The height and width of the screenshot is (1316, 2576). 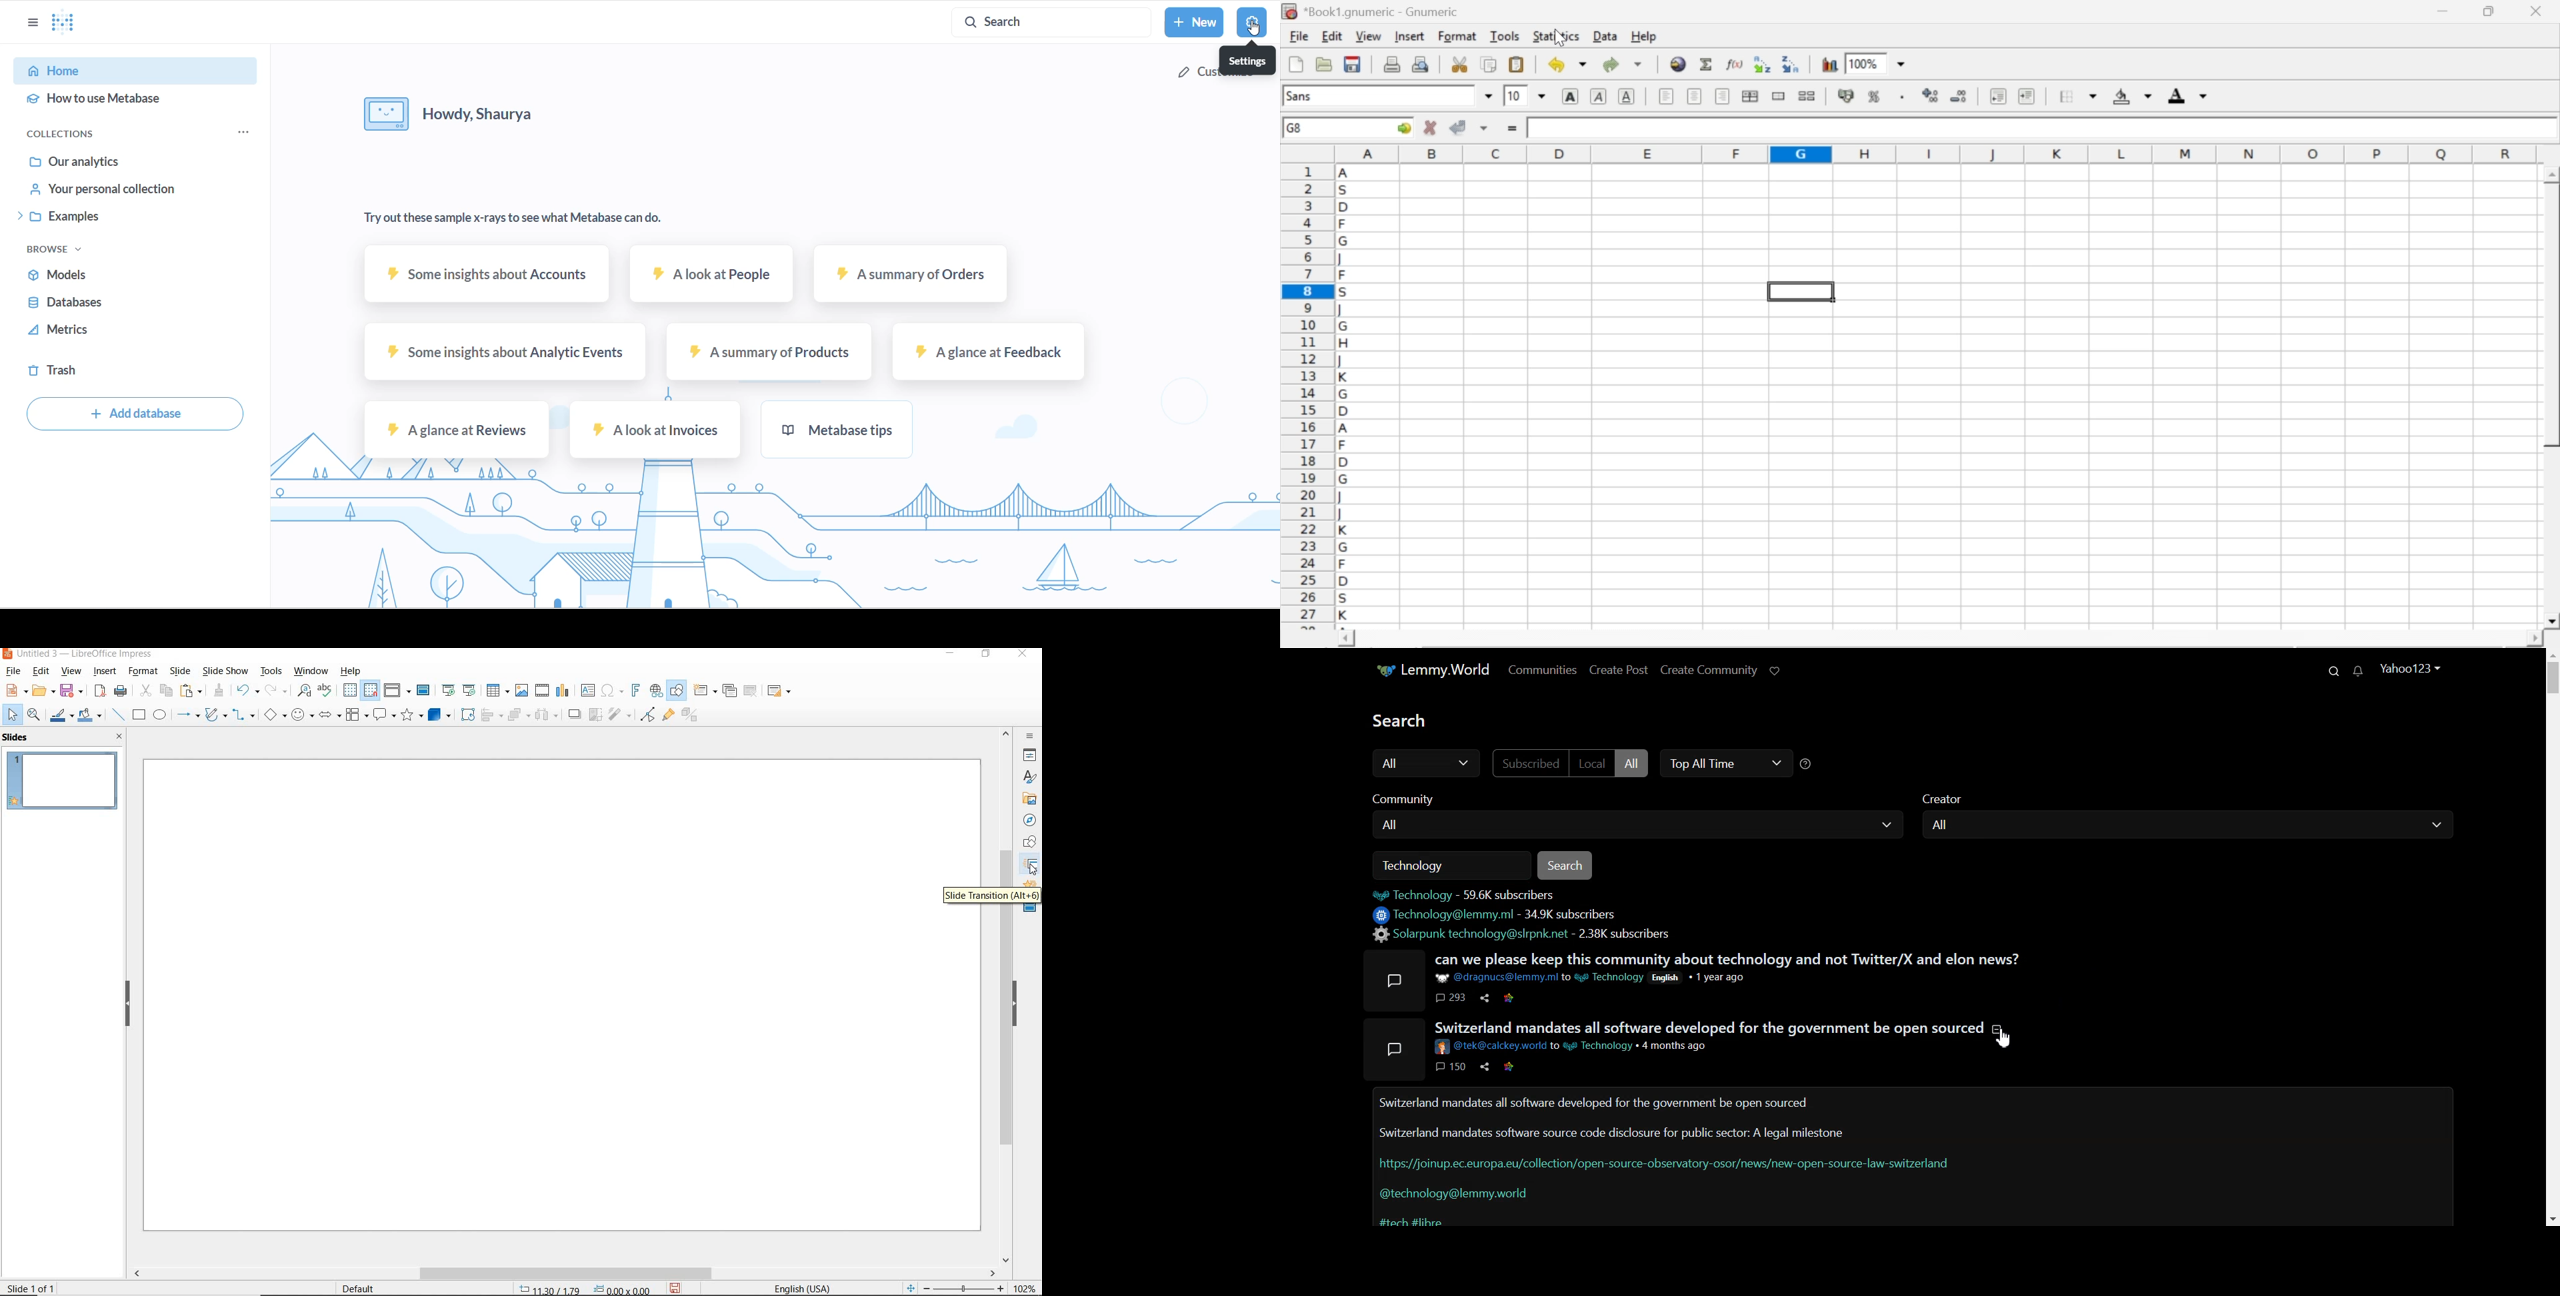 I want to click on SPELLING, so click(x=326, y=691).